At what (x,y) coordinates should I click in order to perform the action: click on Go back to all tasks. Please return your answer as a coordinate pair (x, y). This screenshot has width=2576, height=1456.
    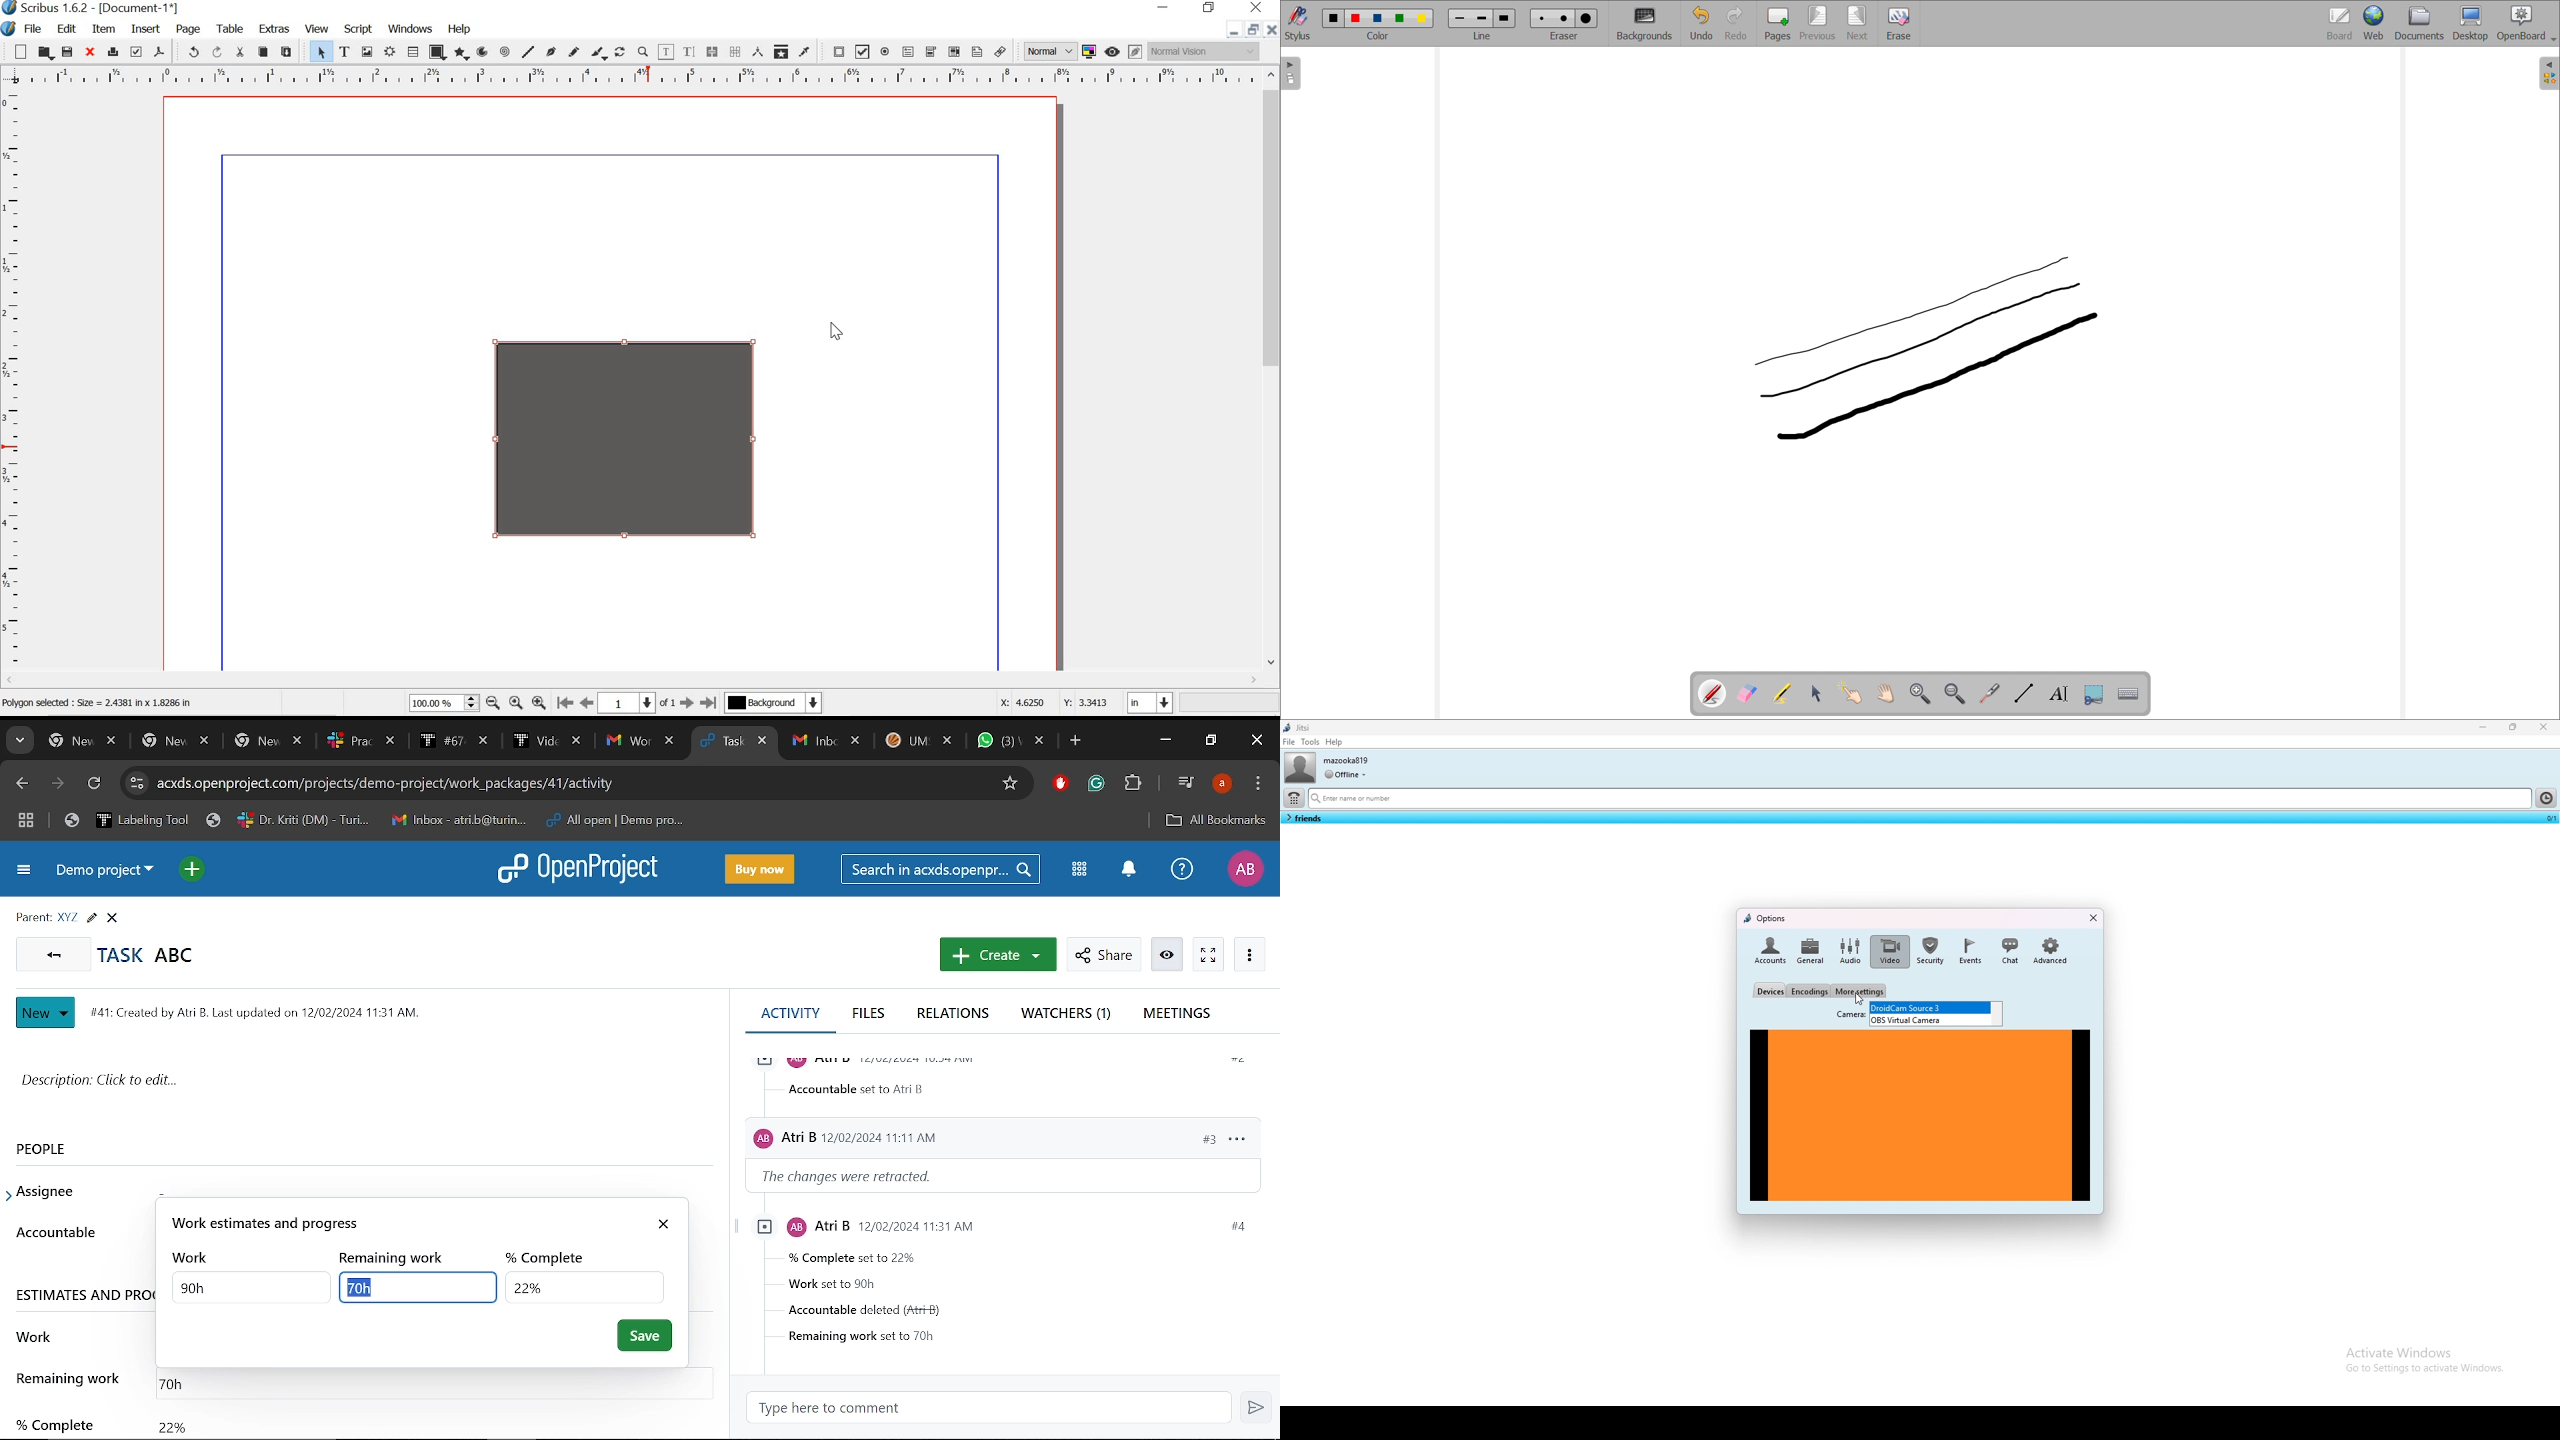
    Looking at the image, I should click on (54, 955).